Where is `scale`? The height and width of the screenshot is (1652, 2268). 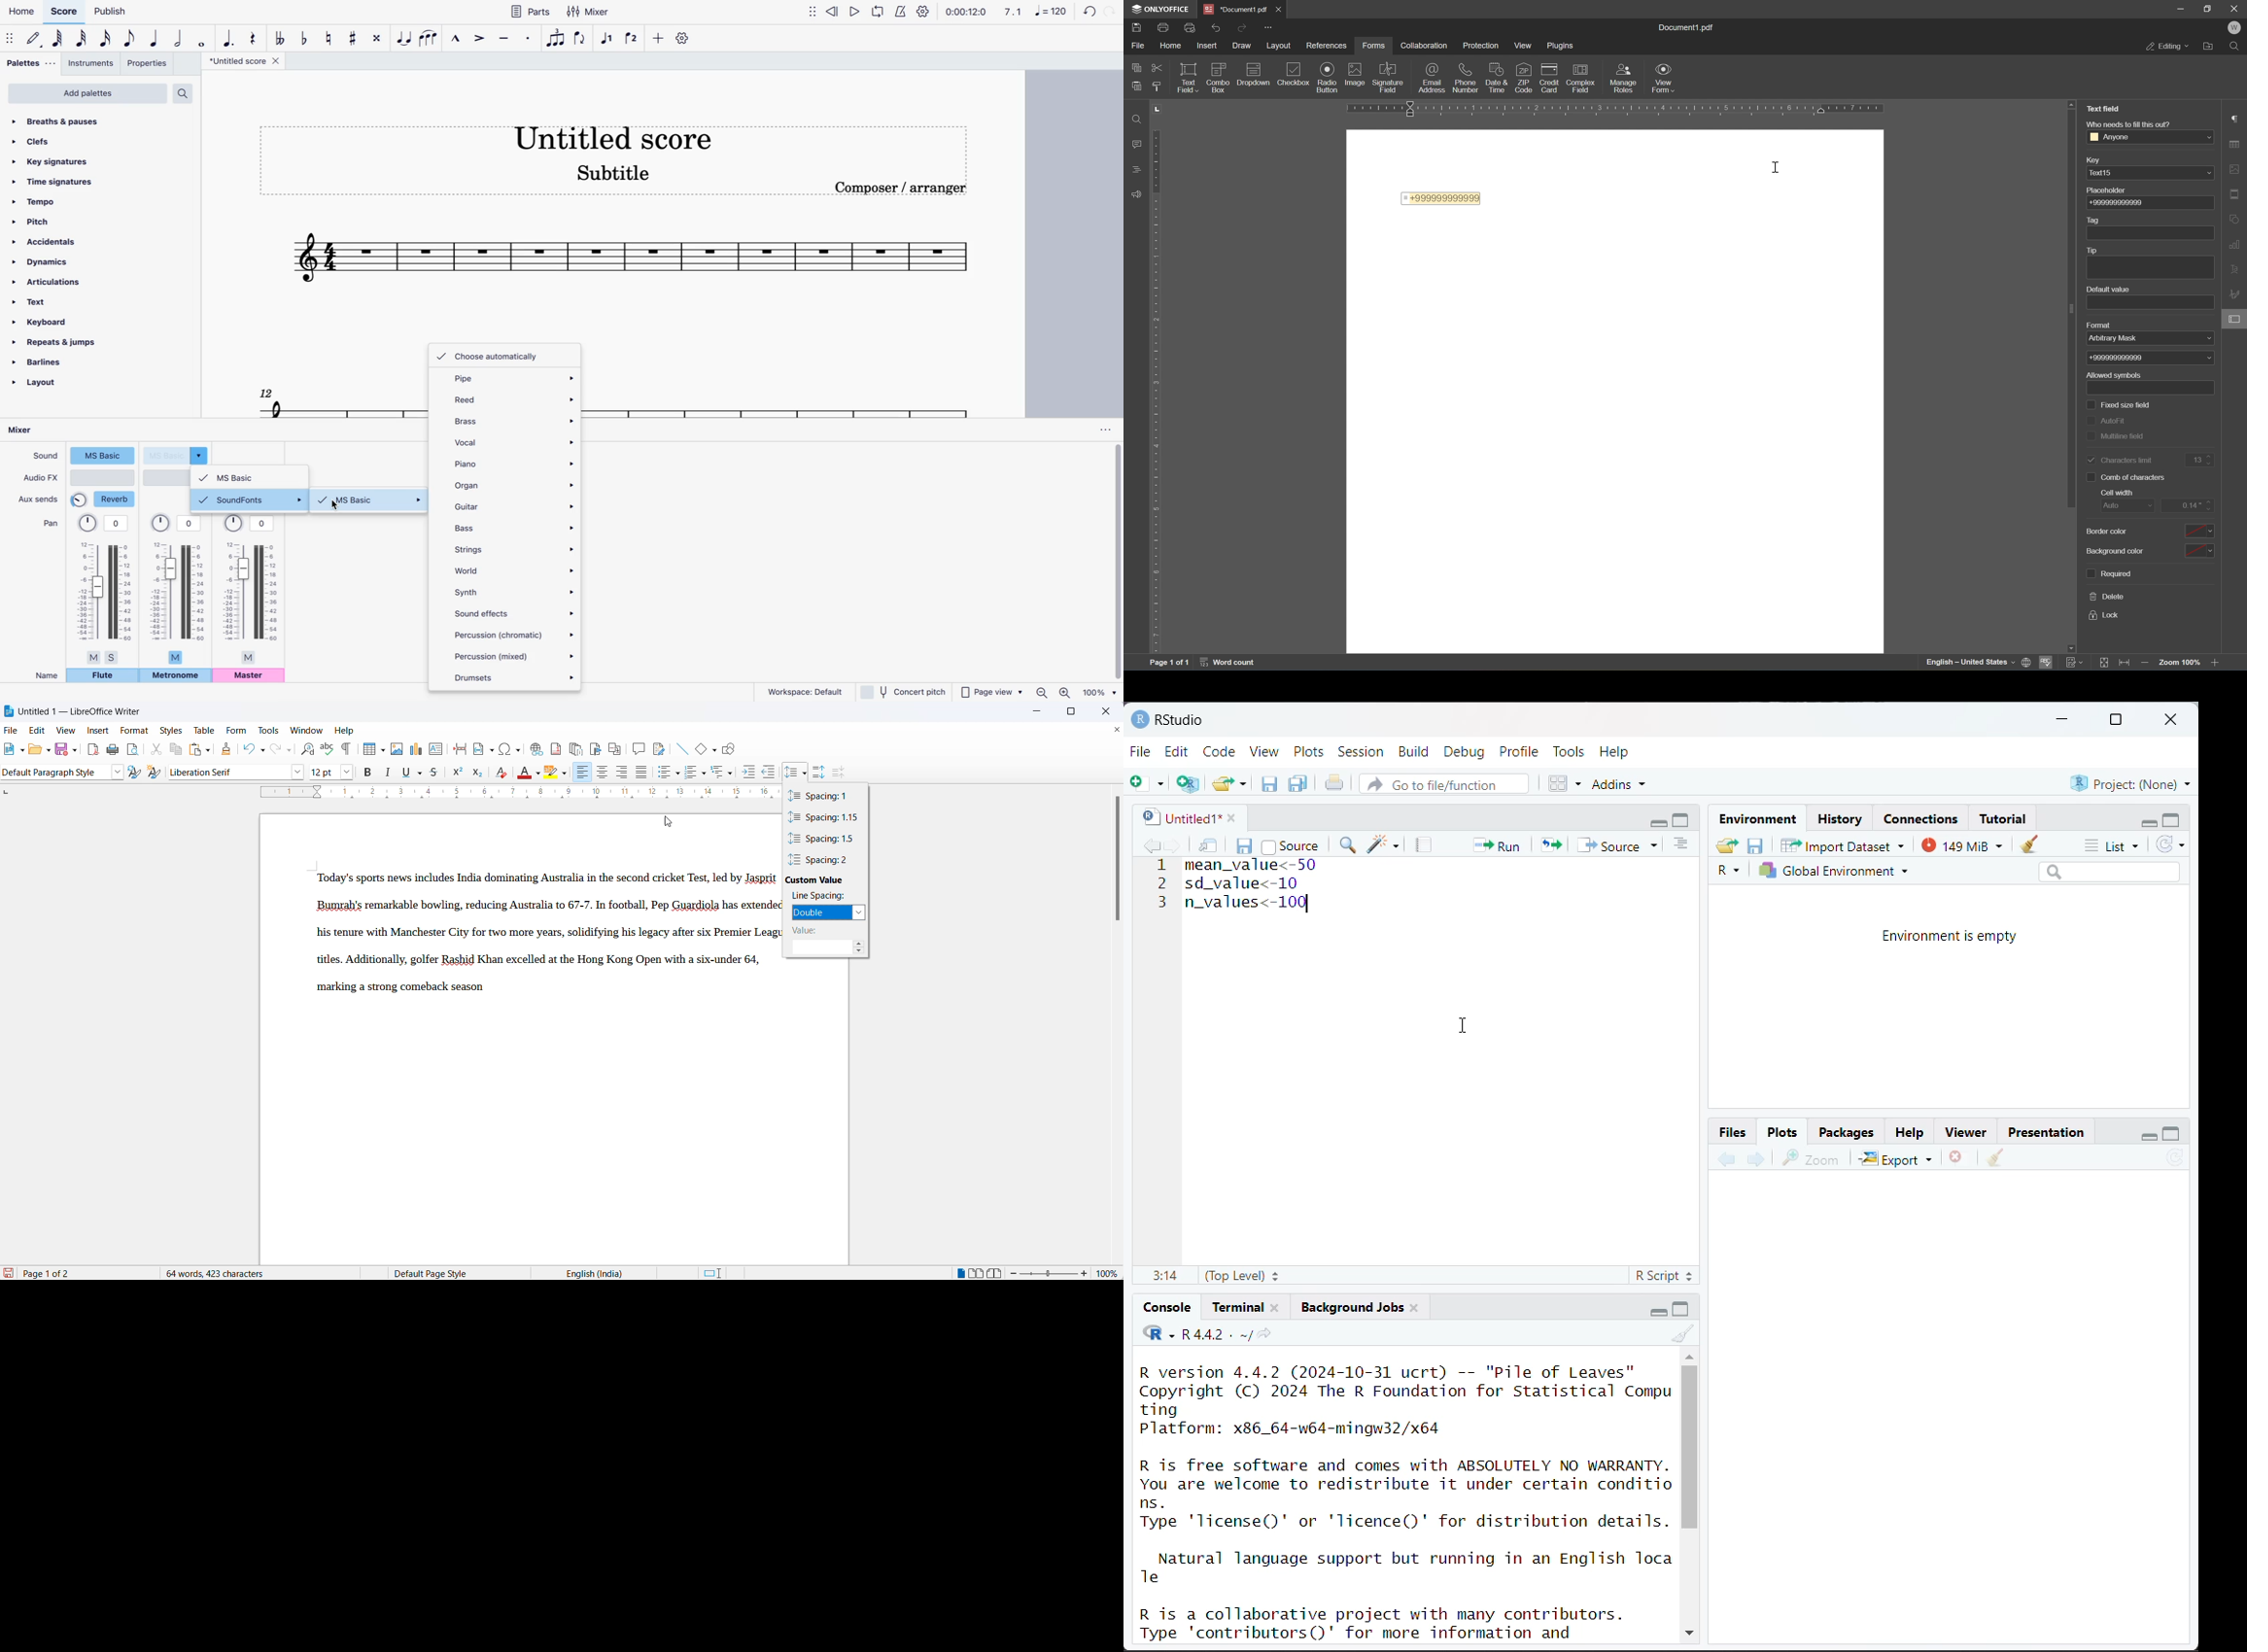
scale is located at coordinates (1033, 13).